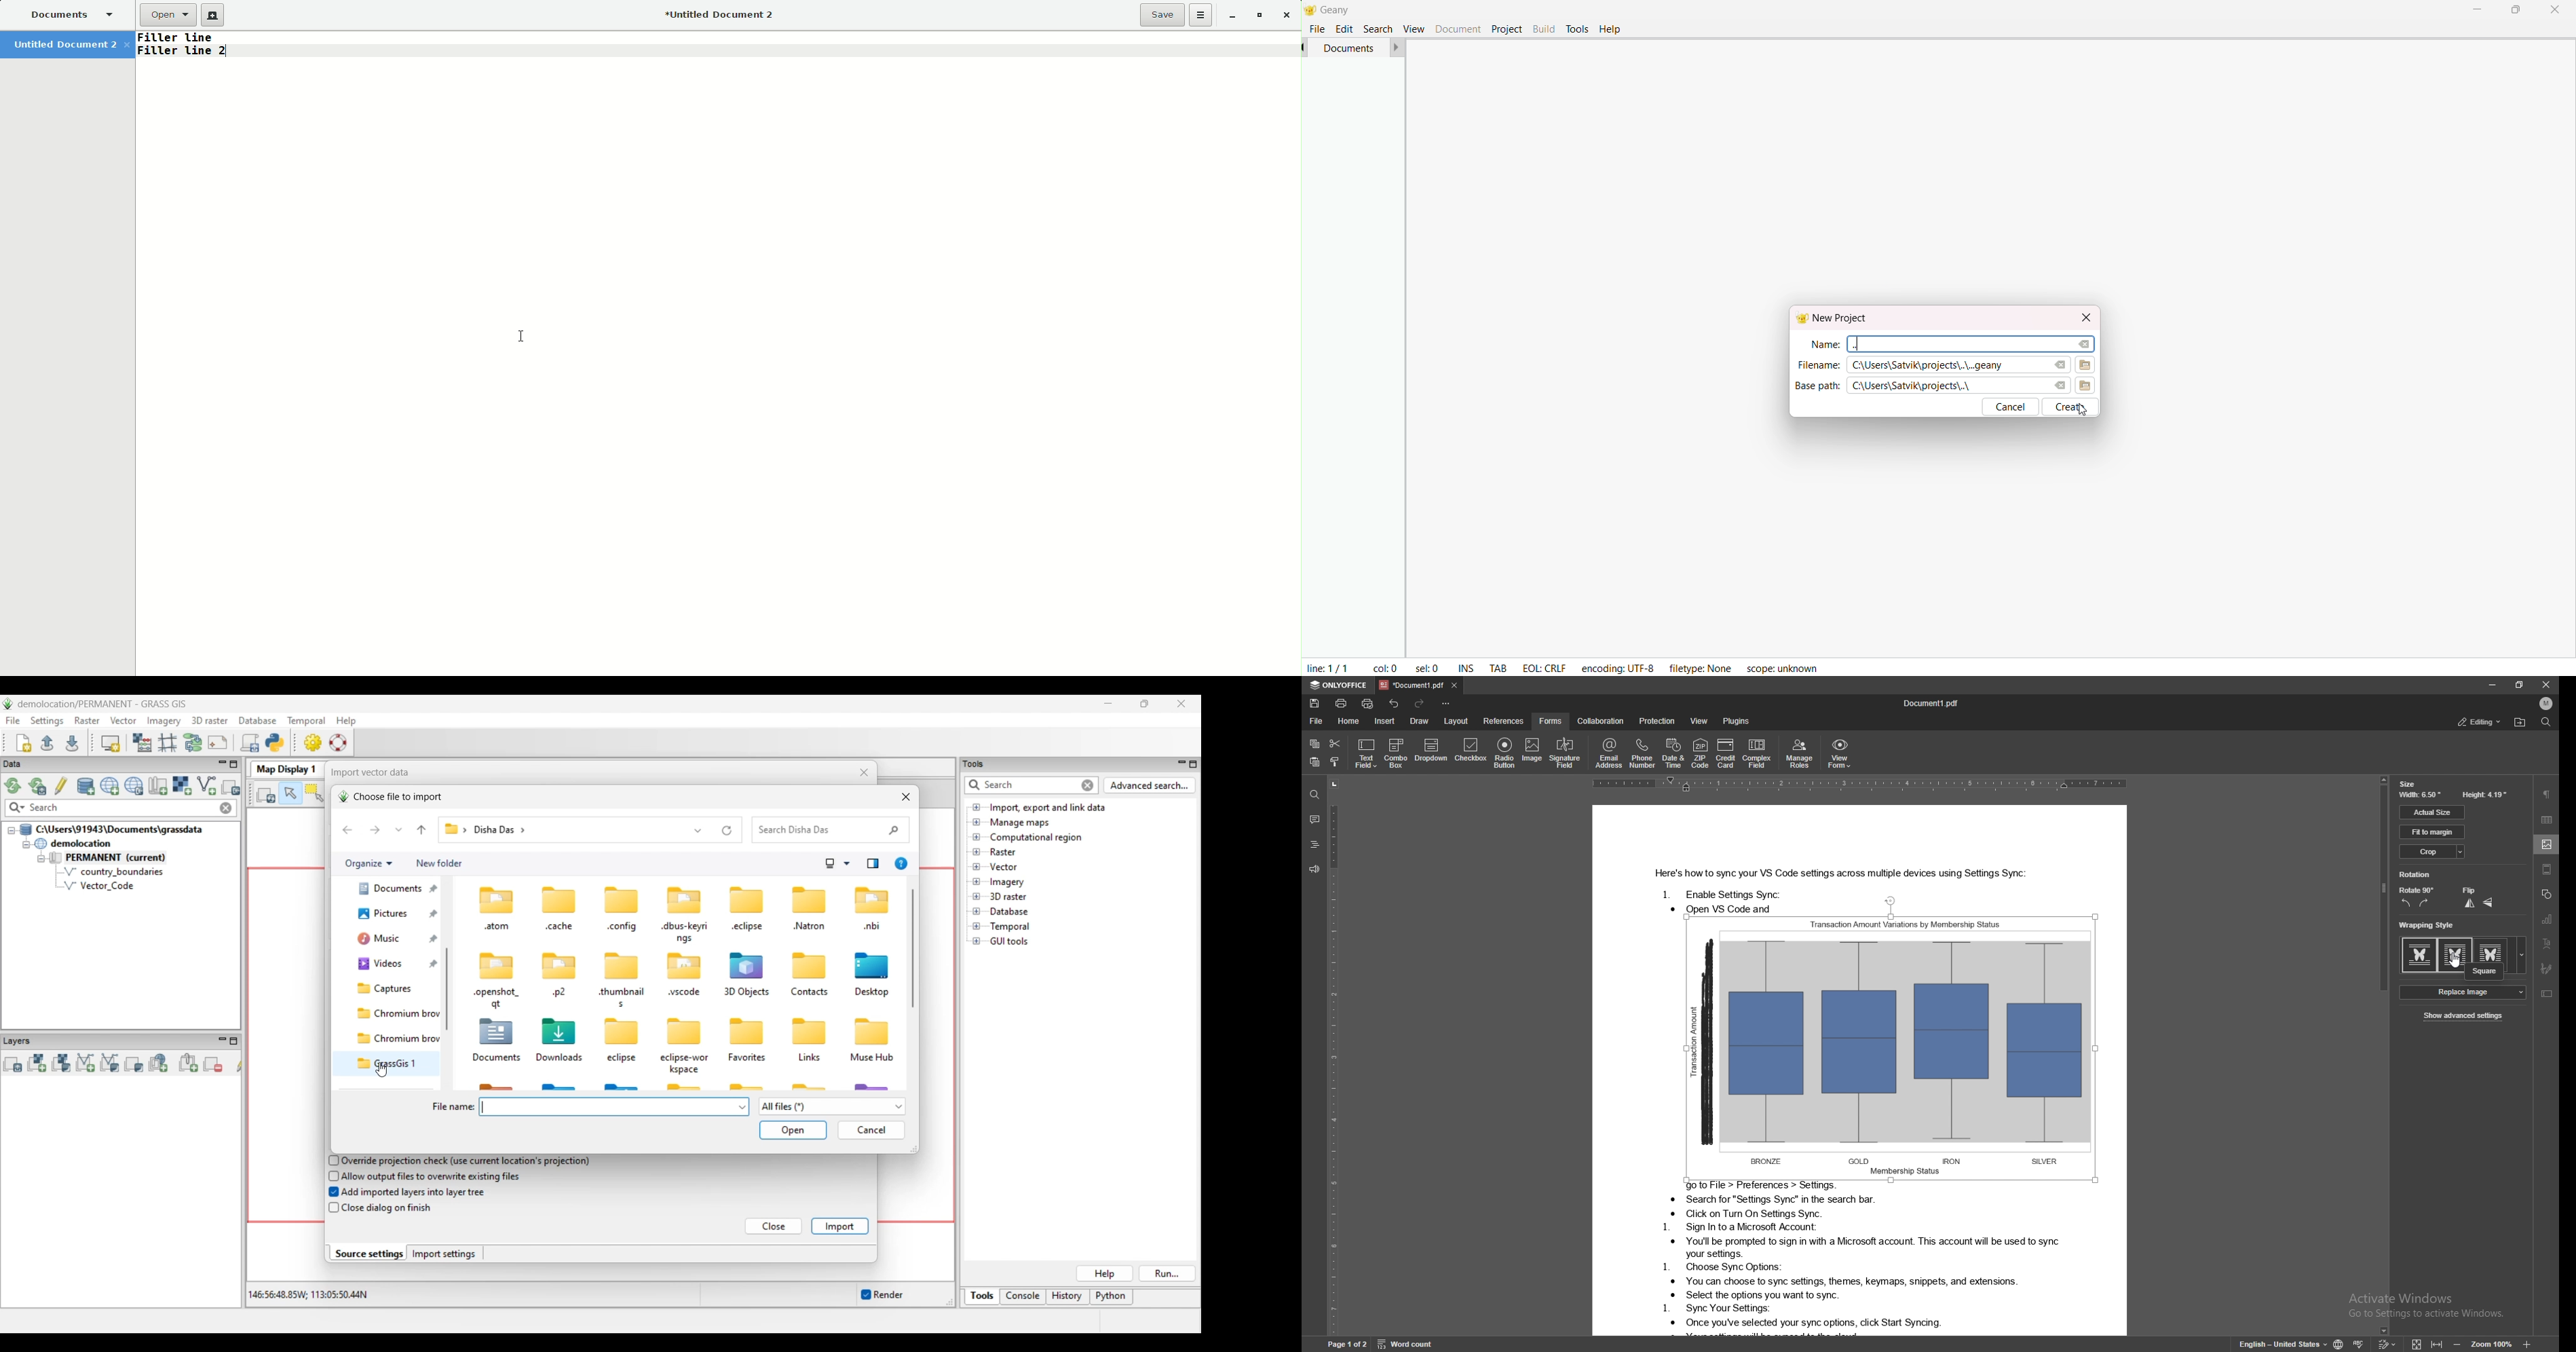  What do you see at coordinates (1856, 1258) in the screenshot?
I see `Text` at bounding box center [1856, 1258].